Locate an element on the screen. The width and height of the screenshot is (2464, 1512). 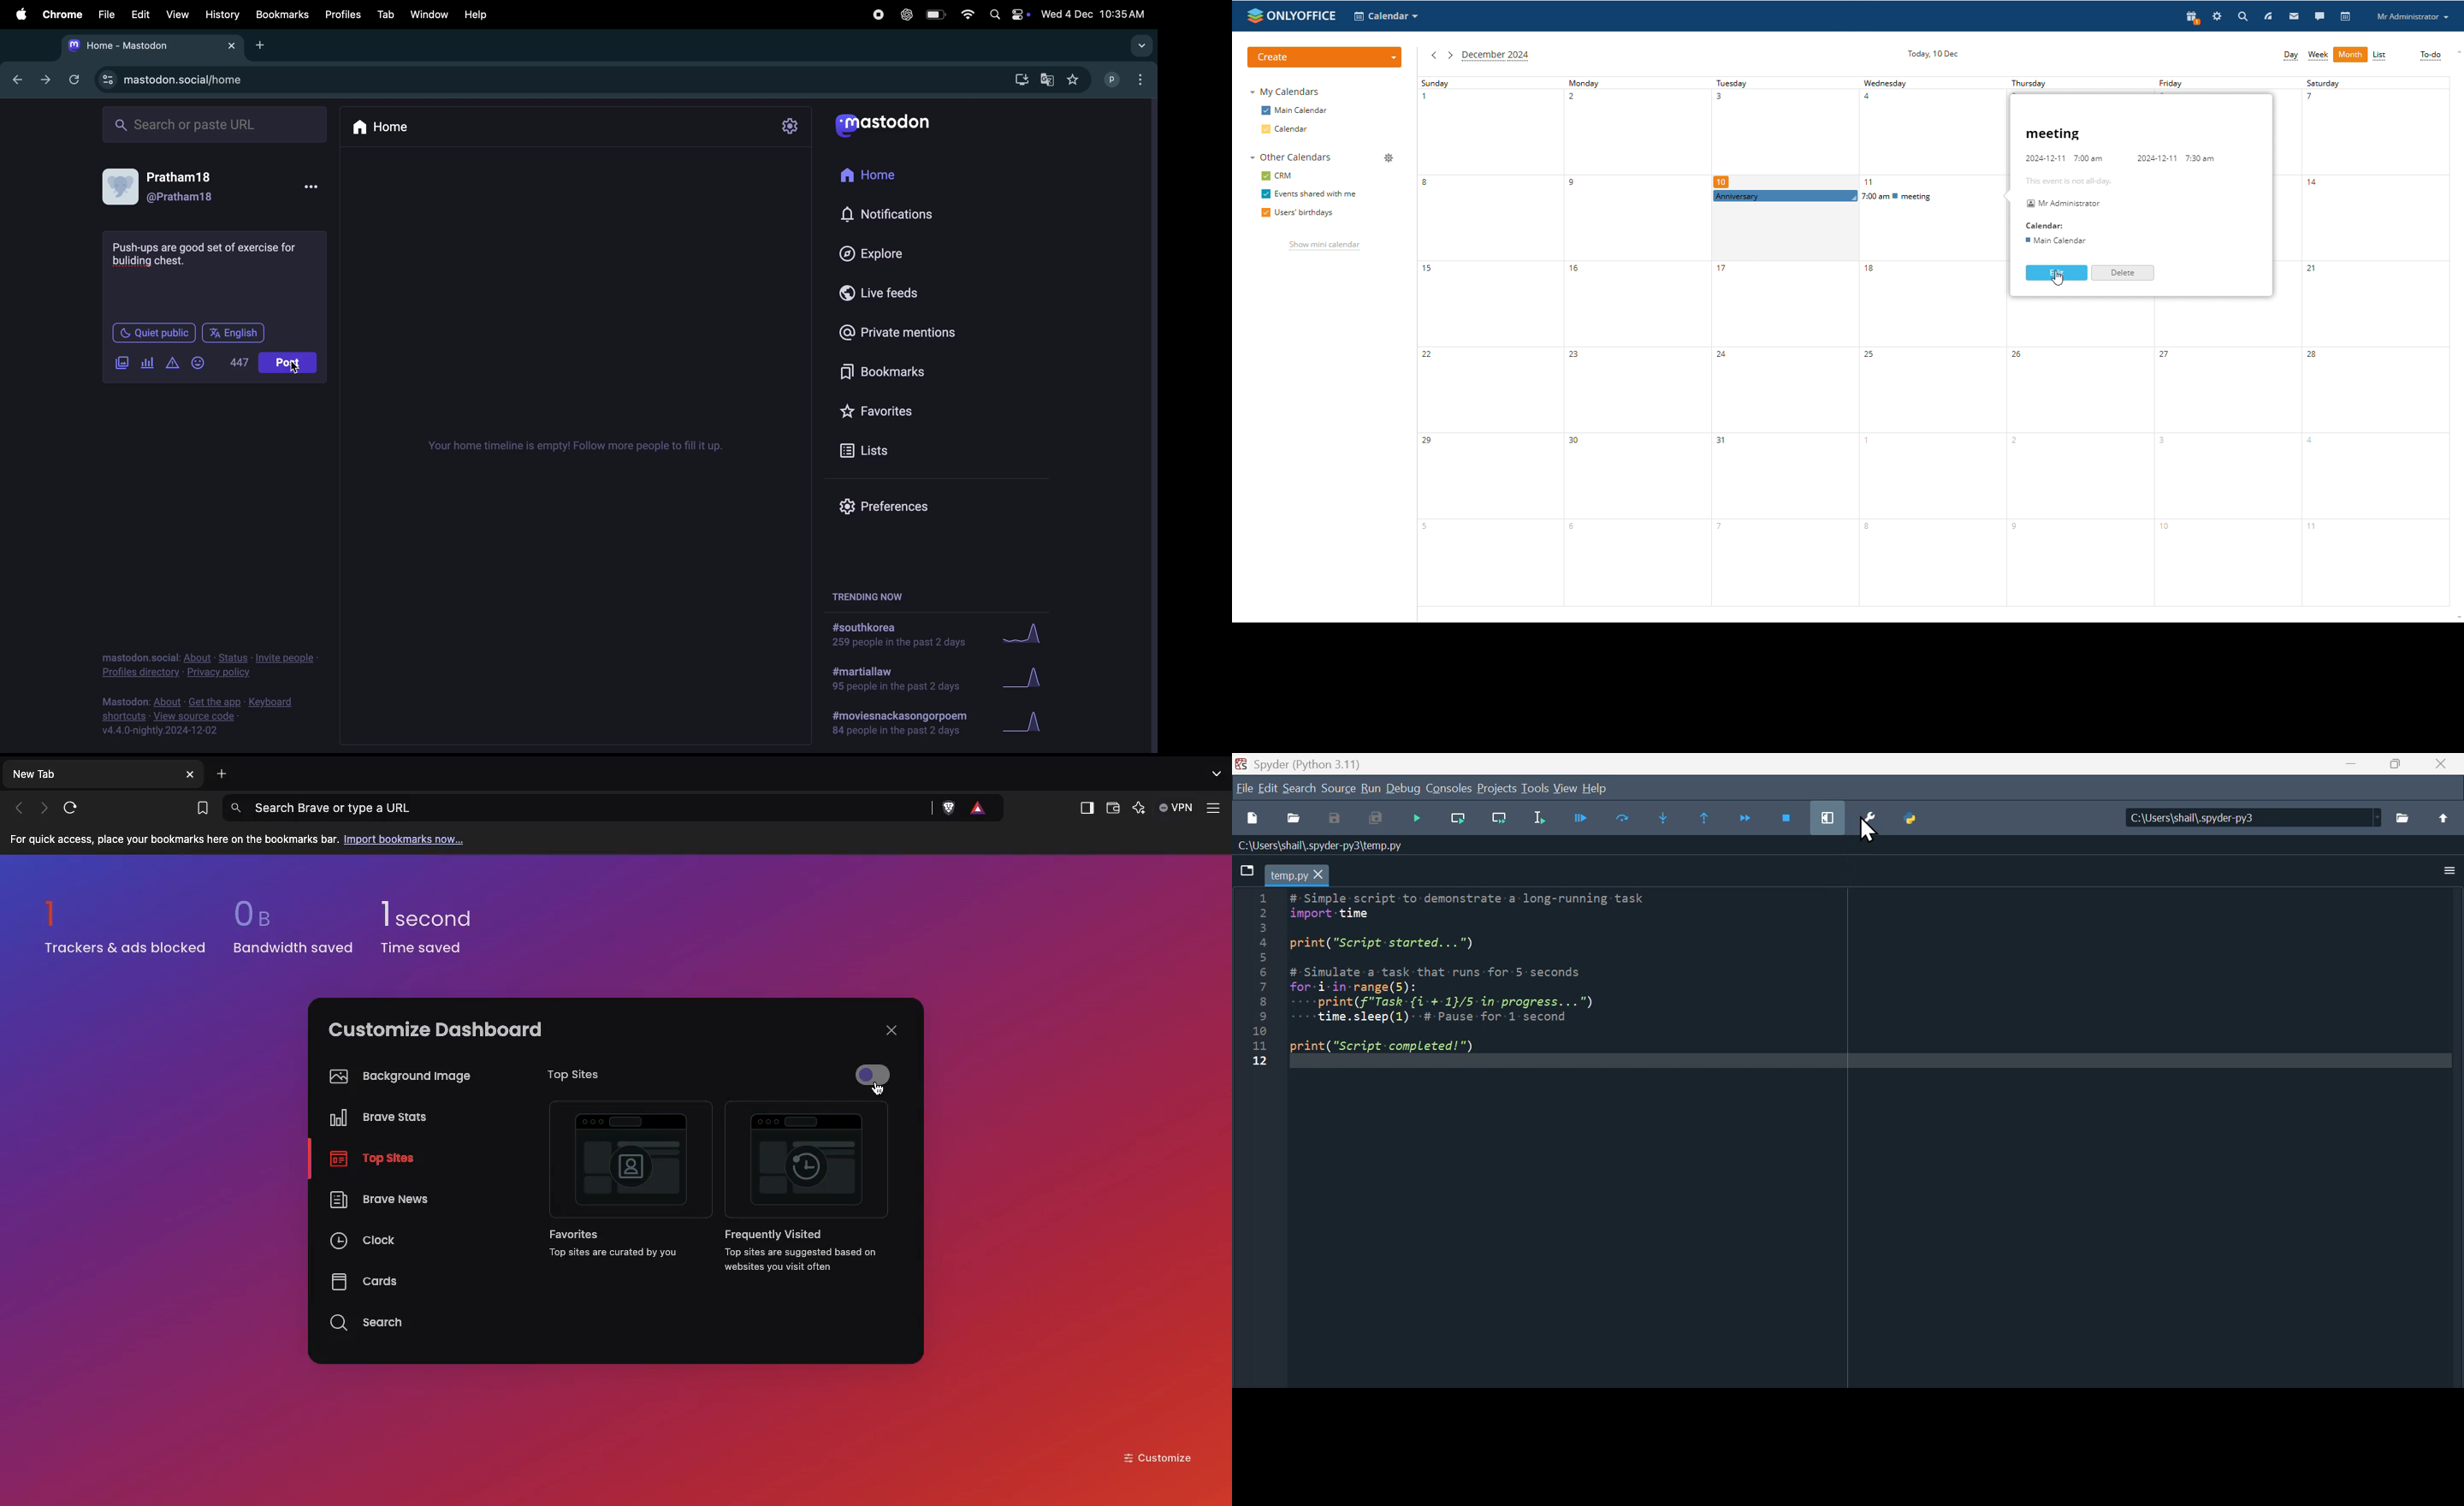
cursor is located at coordinates (295, 367).